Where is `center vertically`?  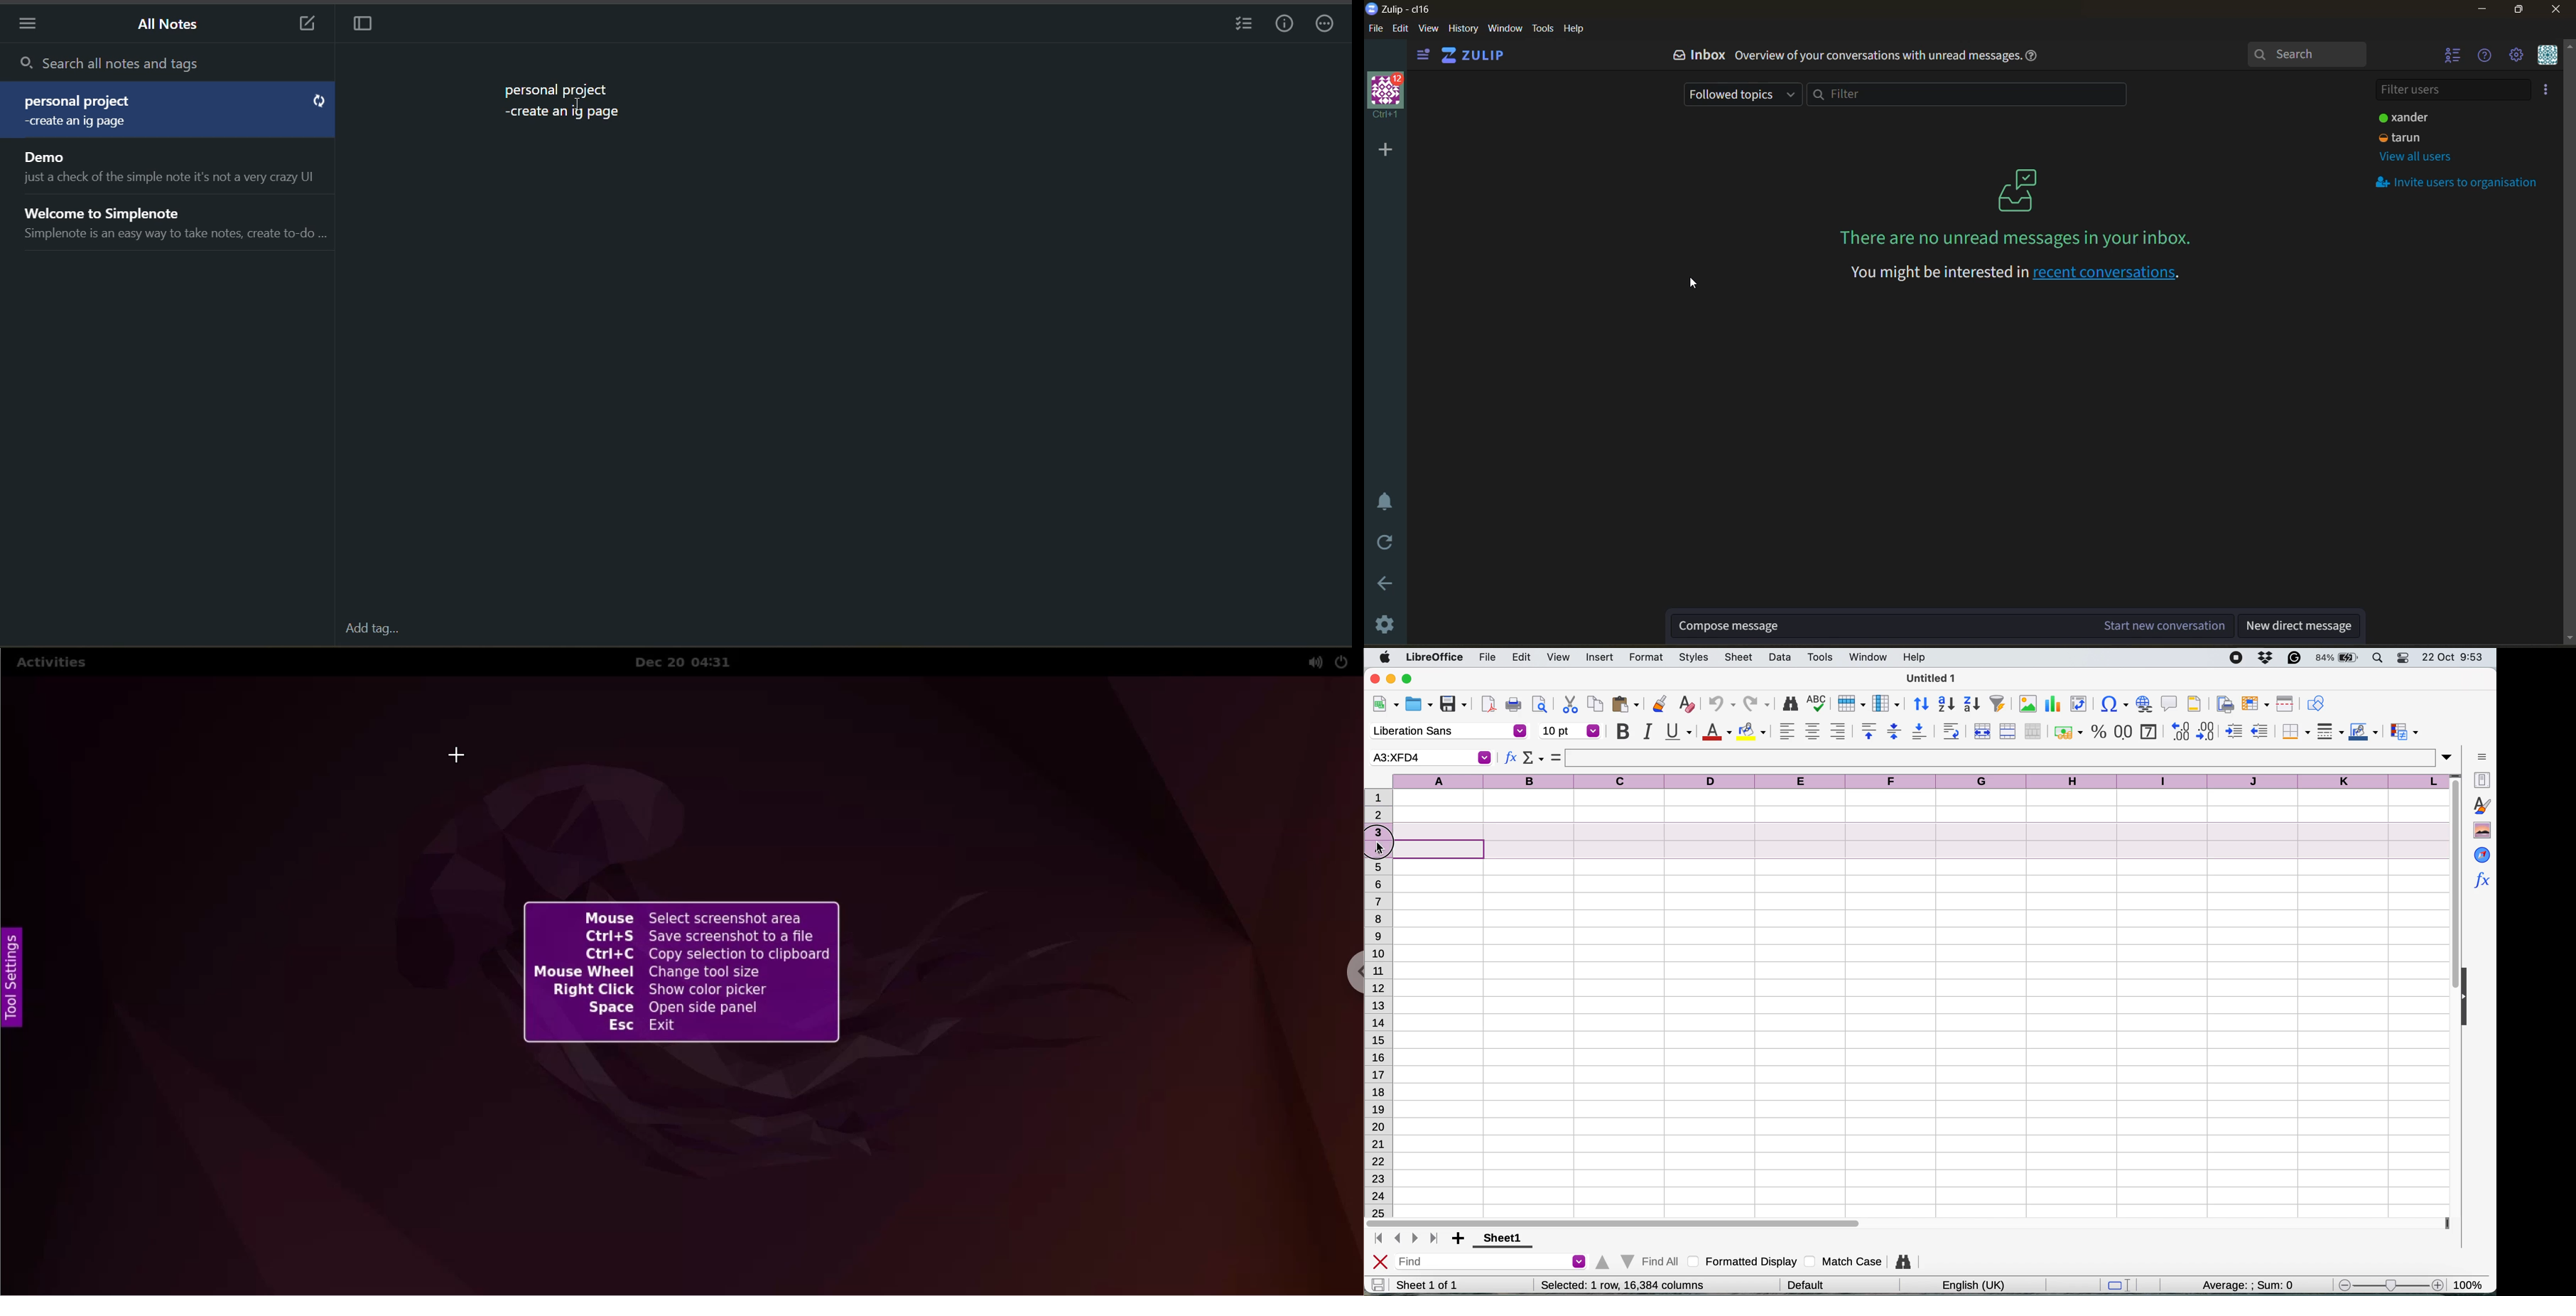
center vertically is located at coordinates (1894, 731).